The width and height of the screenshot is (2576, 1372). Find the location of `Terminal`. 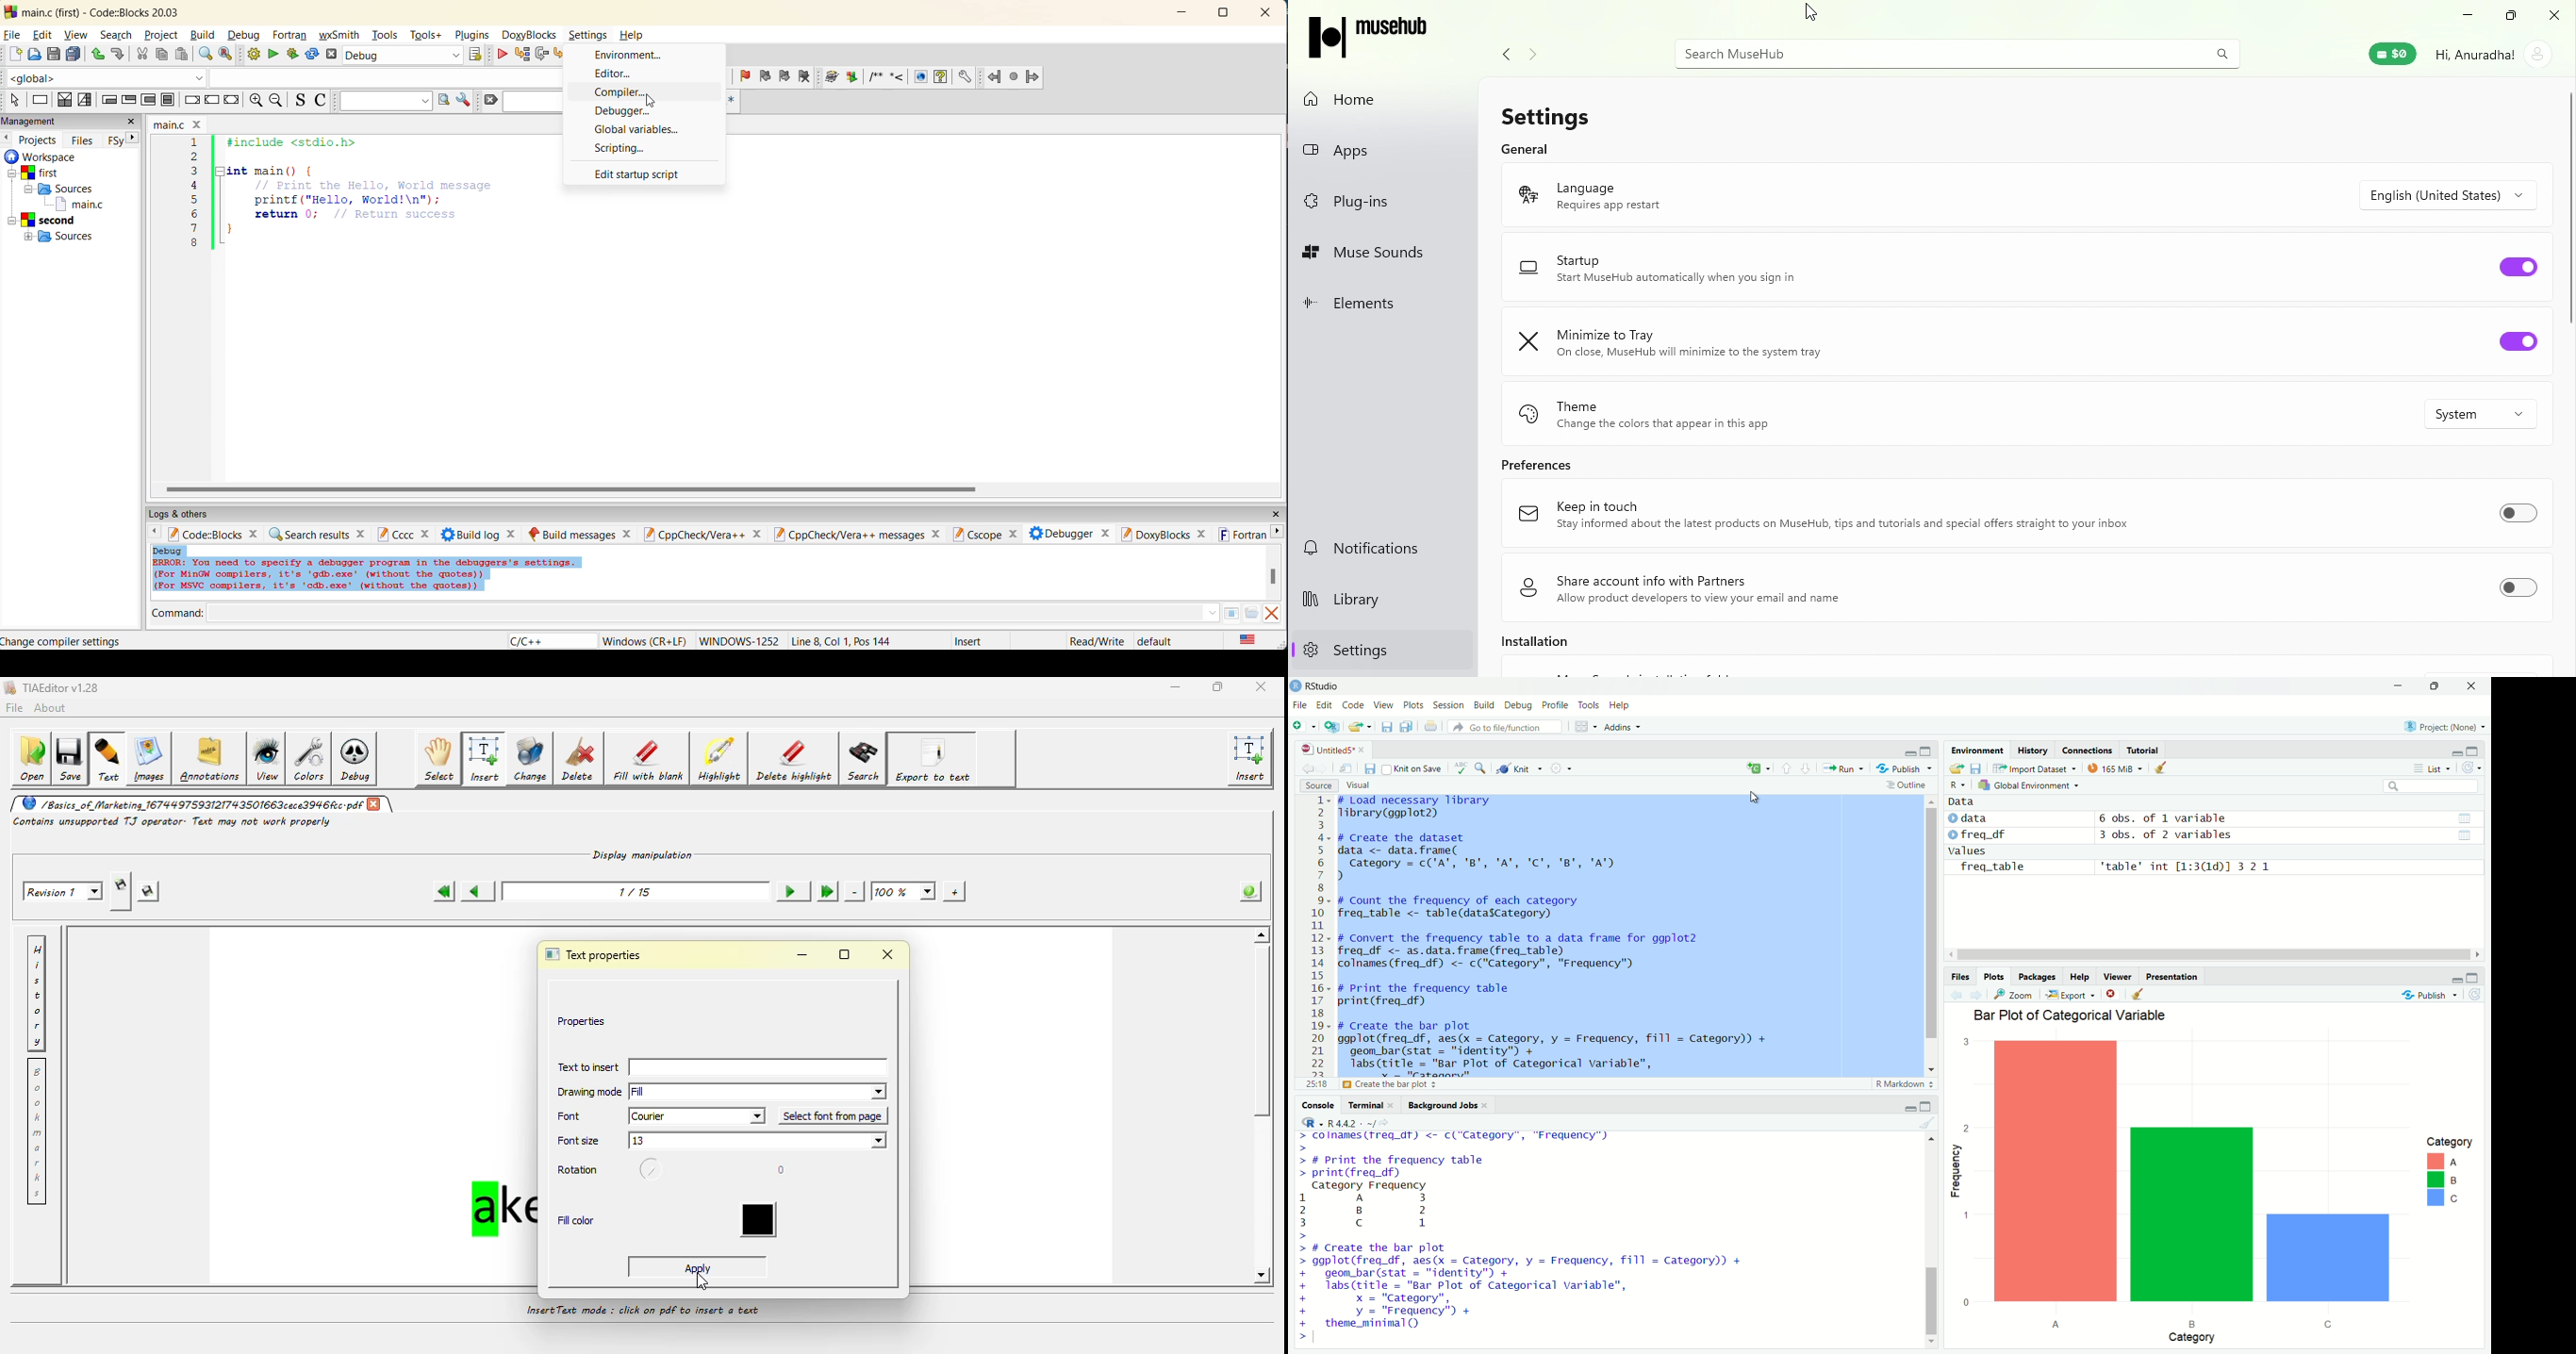

Terminal is located at coordinates (1364, 1105).